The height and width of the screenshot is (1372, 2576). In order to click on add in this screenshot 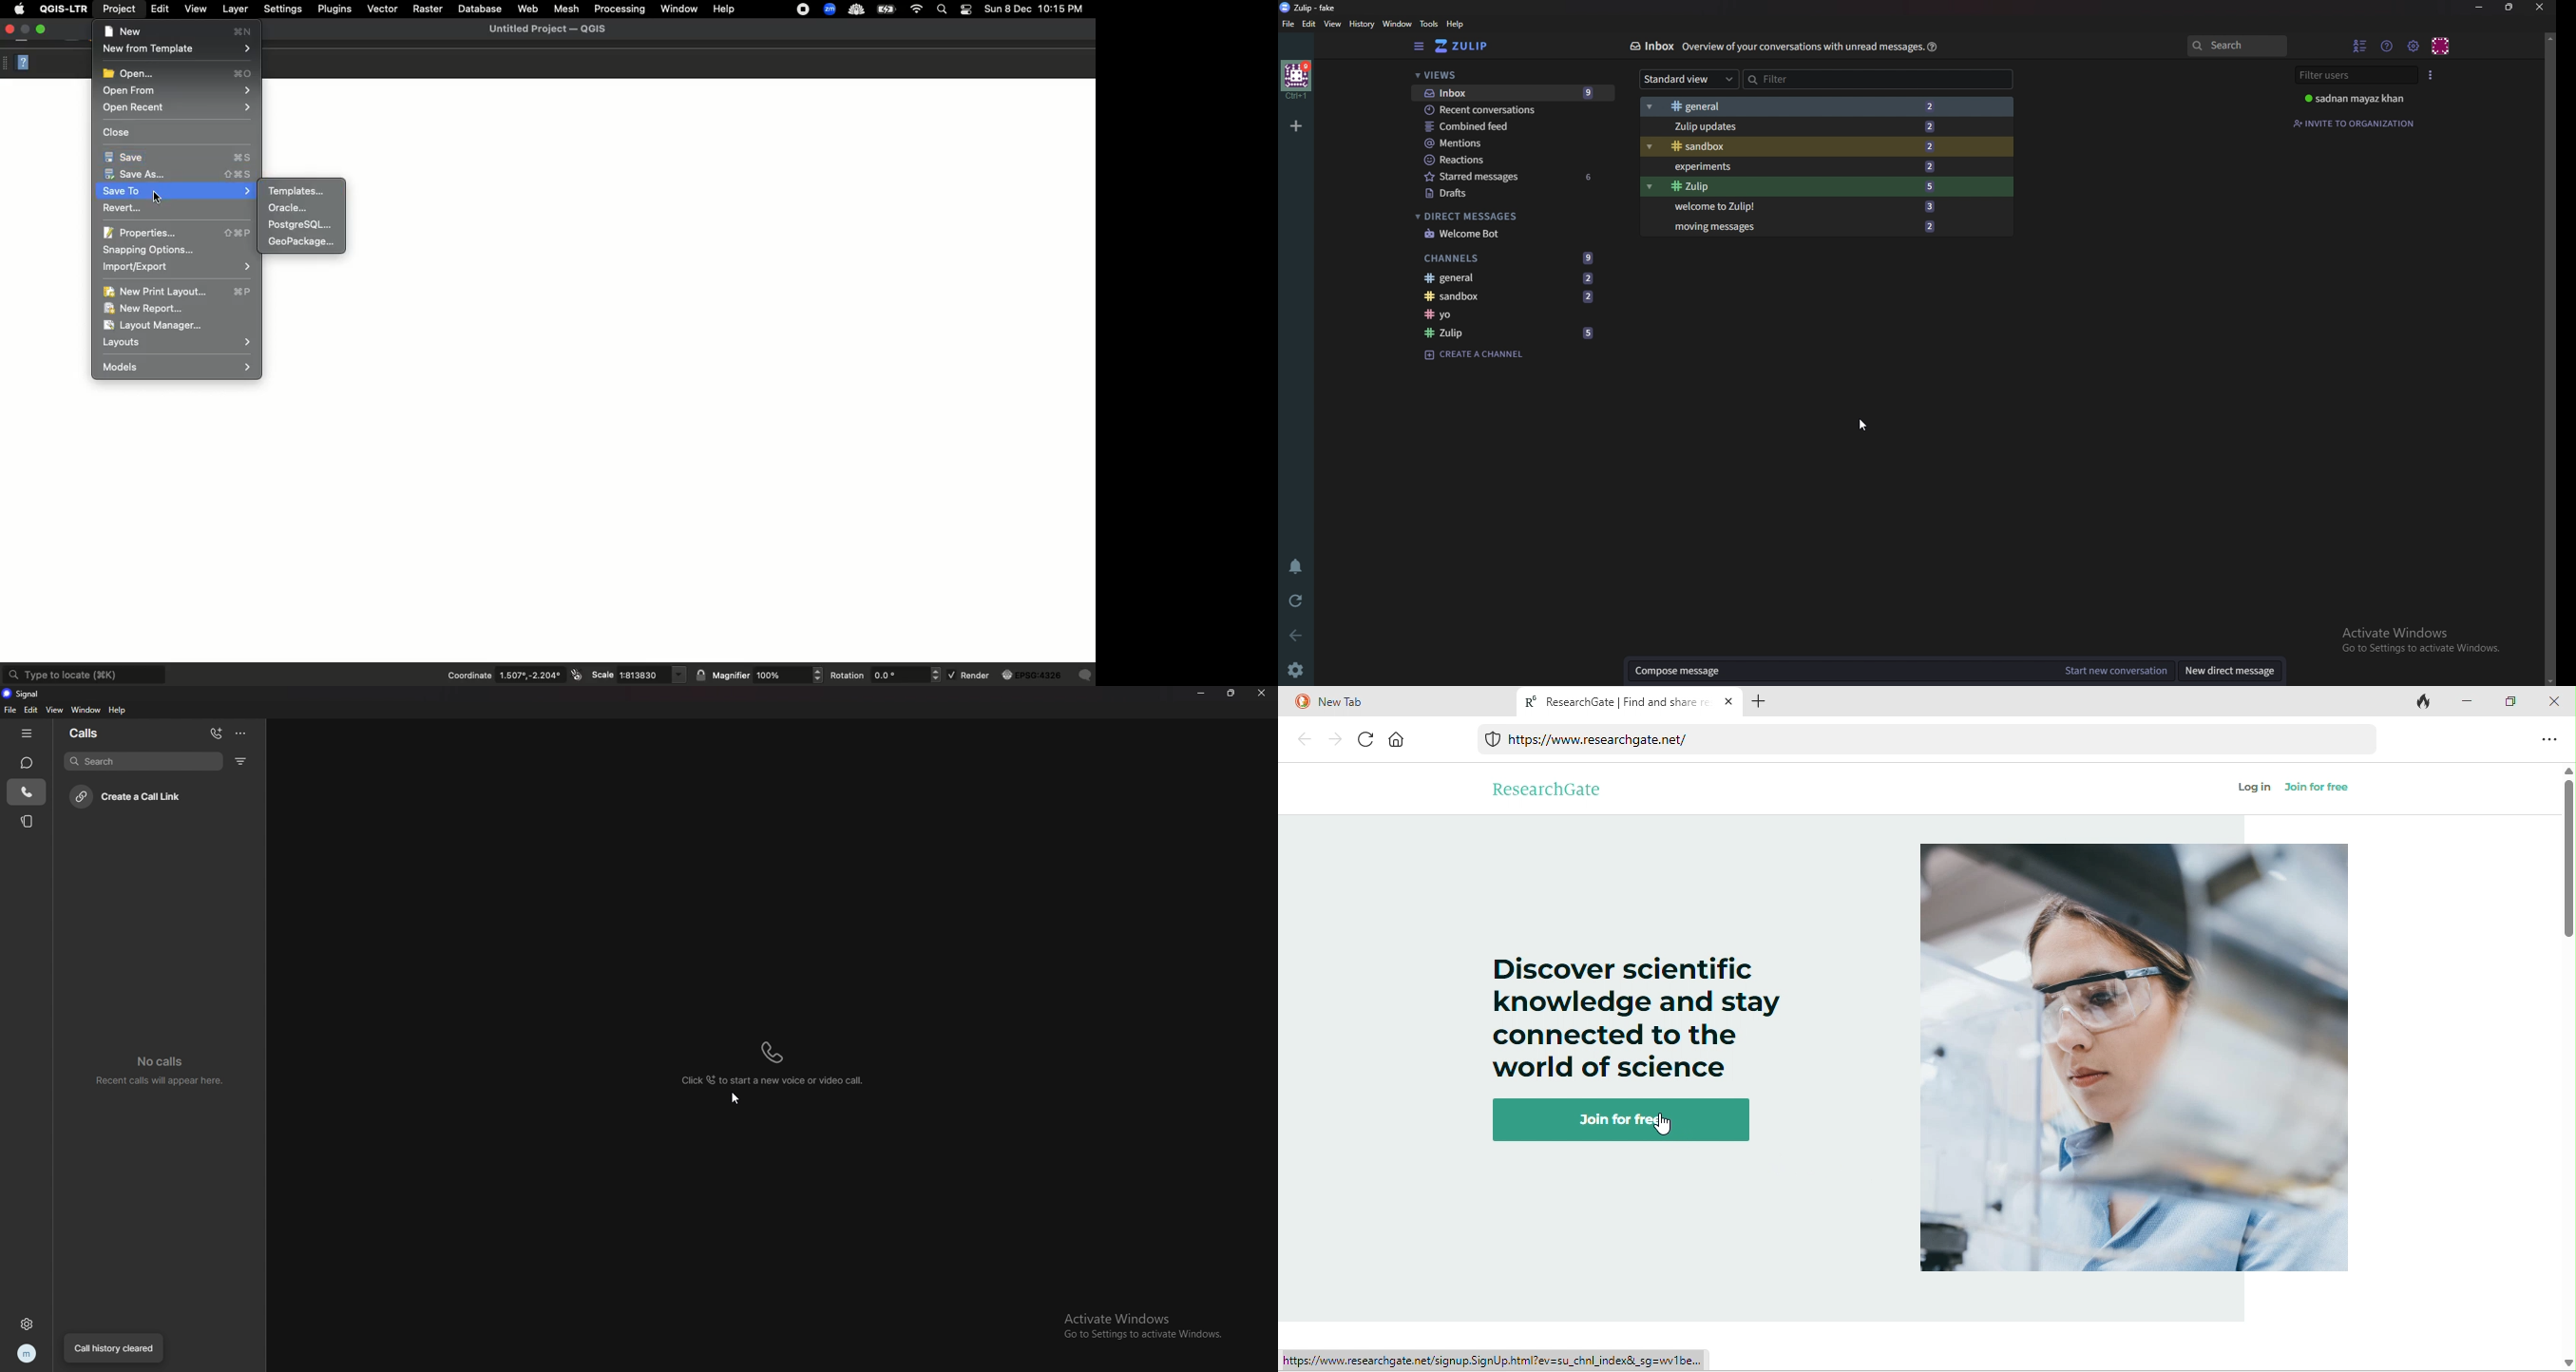, I will do `click(1760, 700)`.